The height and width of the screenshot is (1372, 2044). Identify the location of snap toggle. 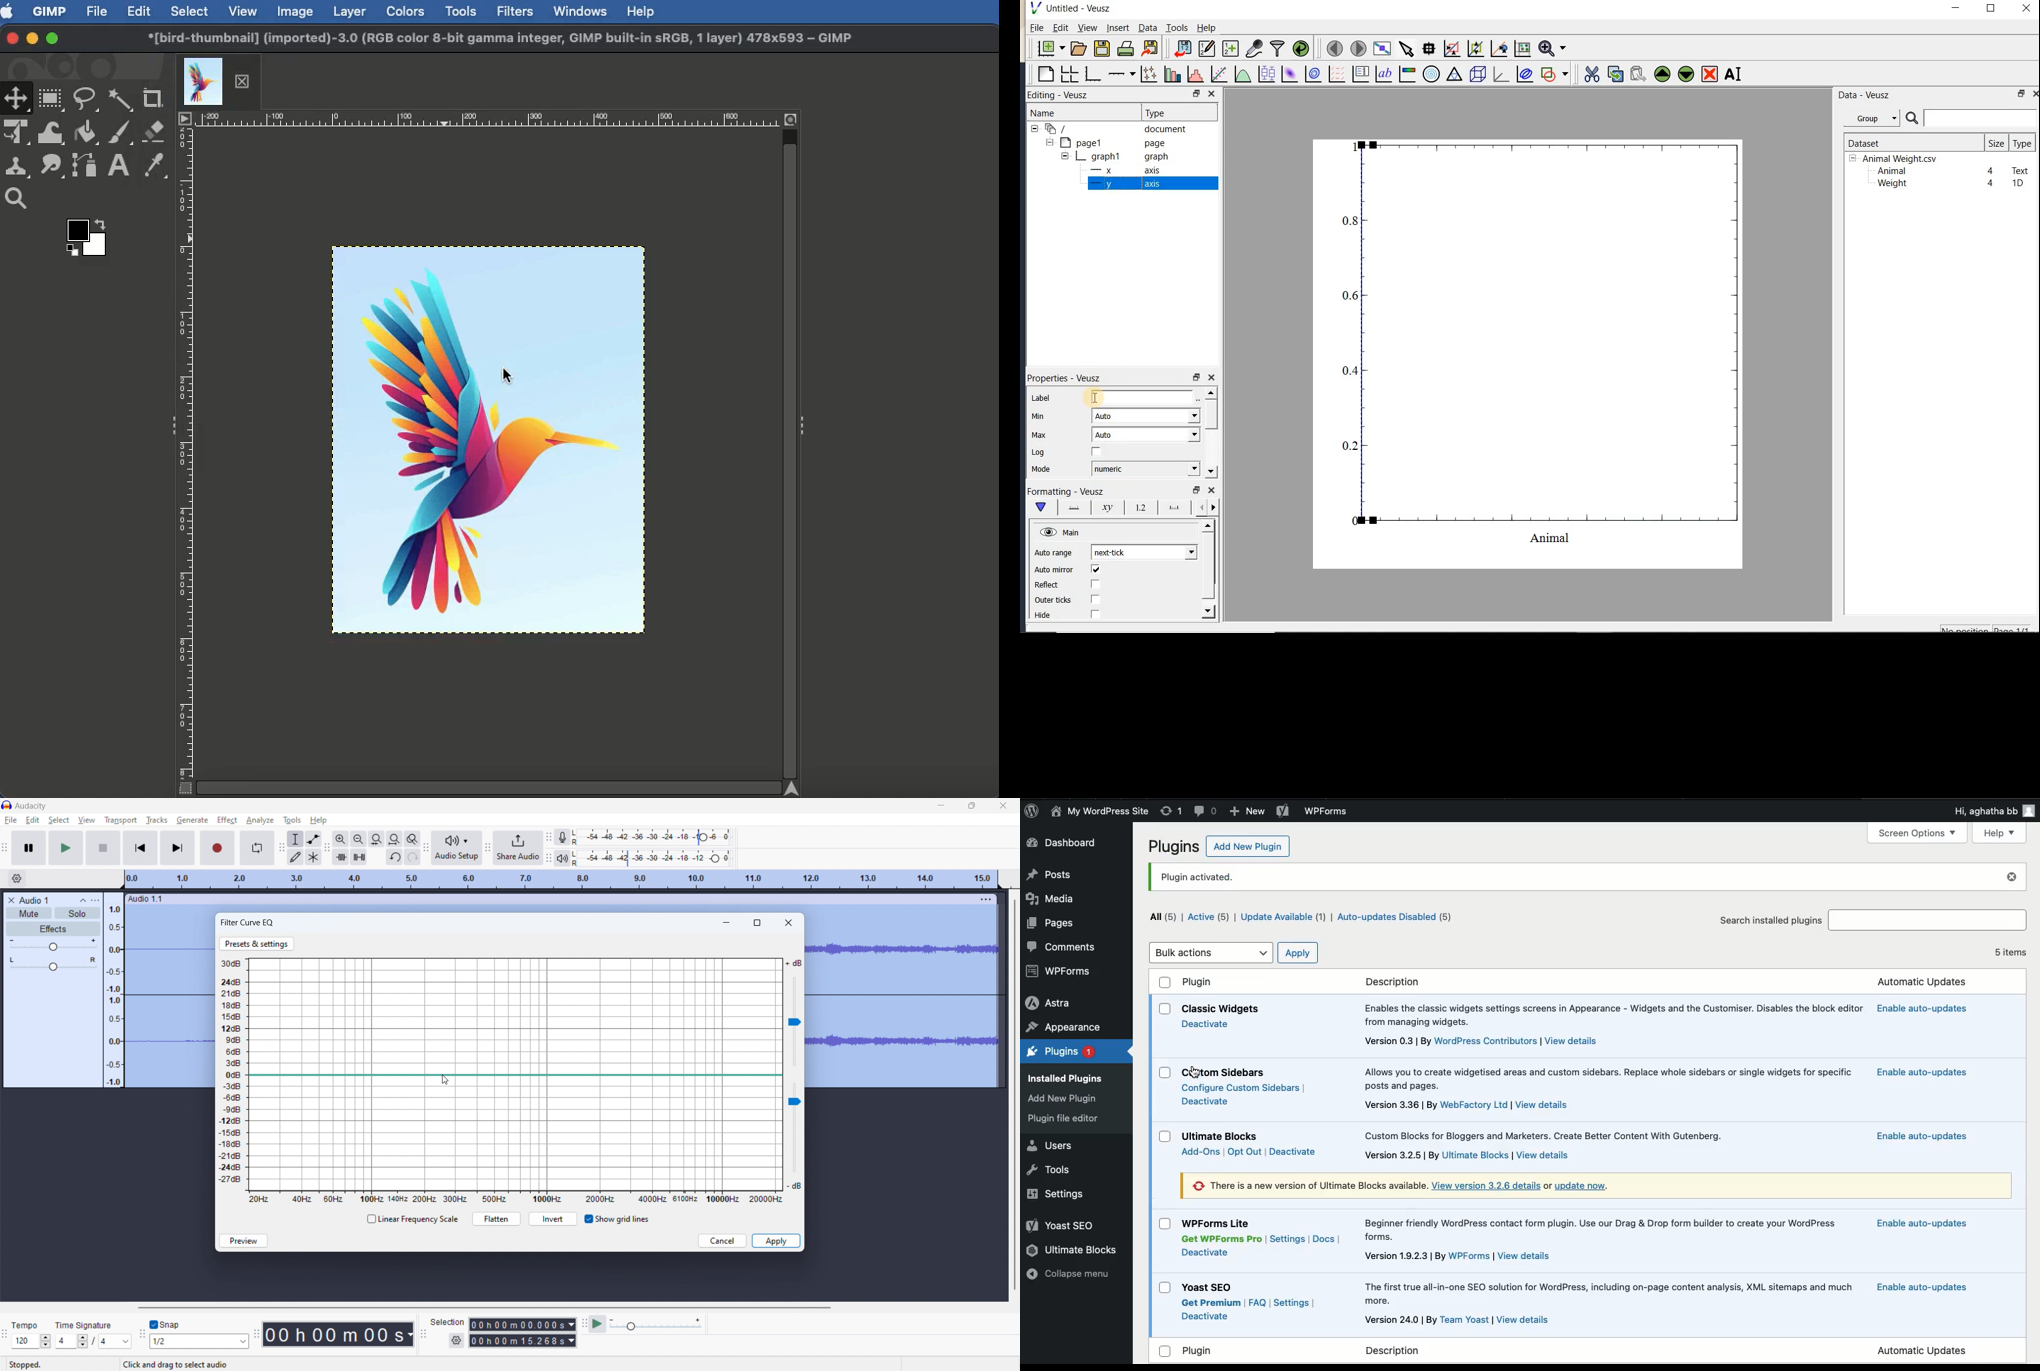
(165, 1324).